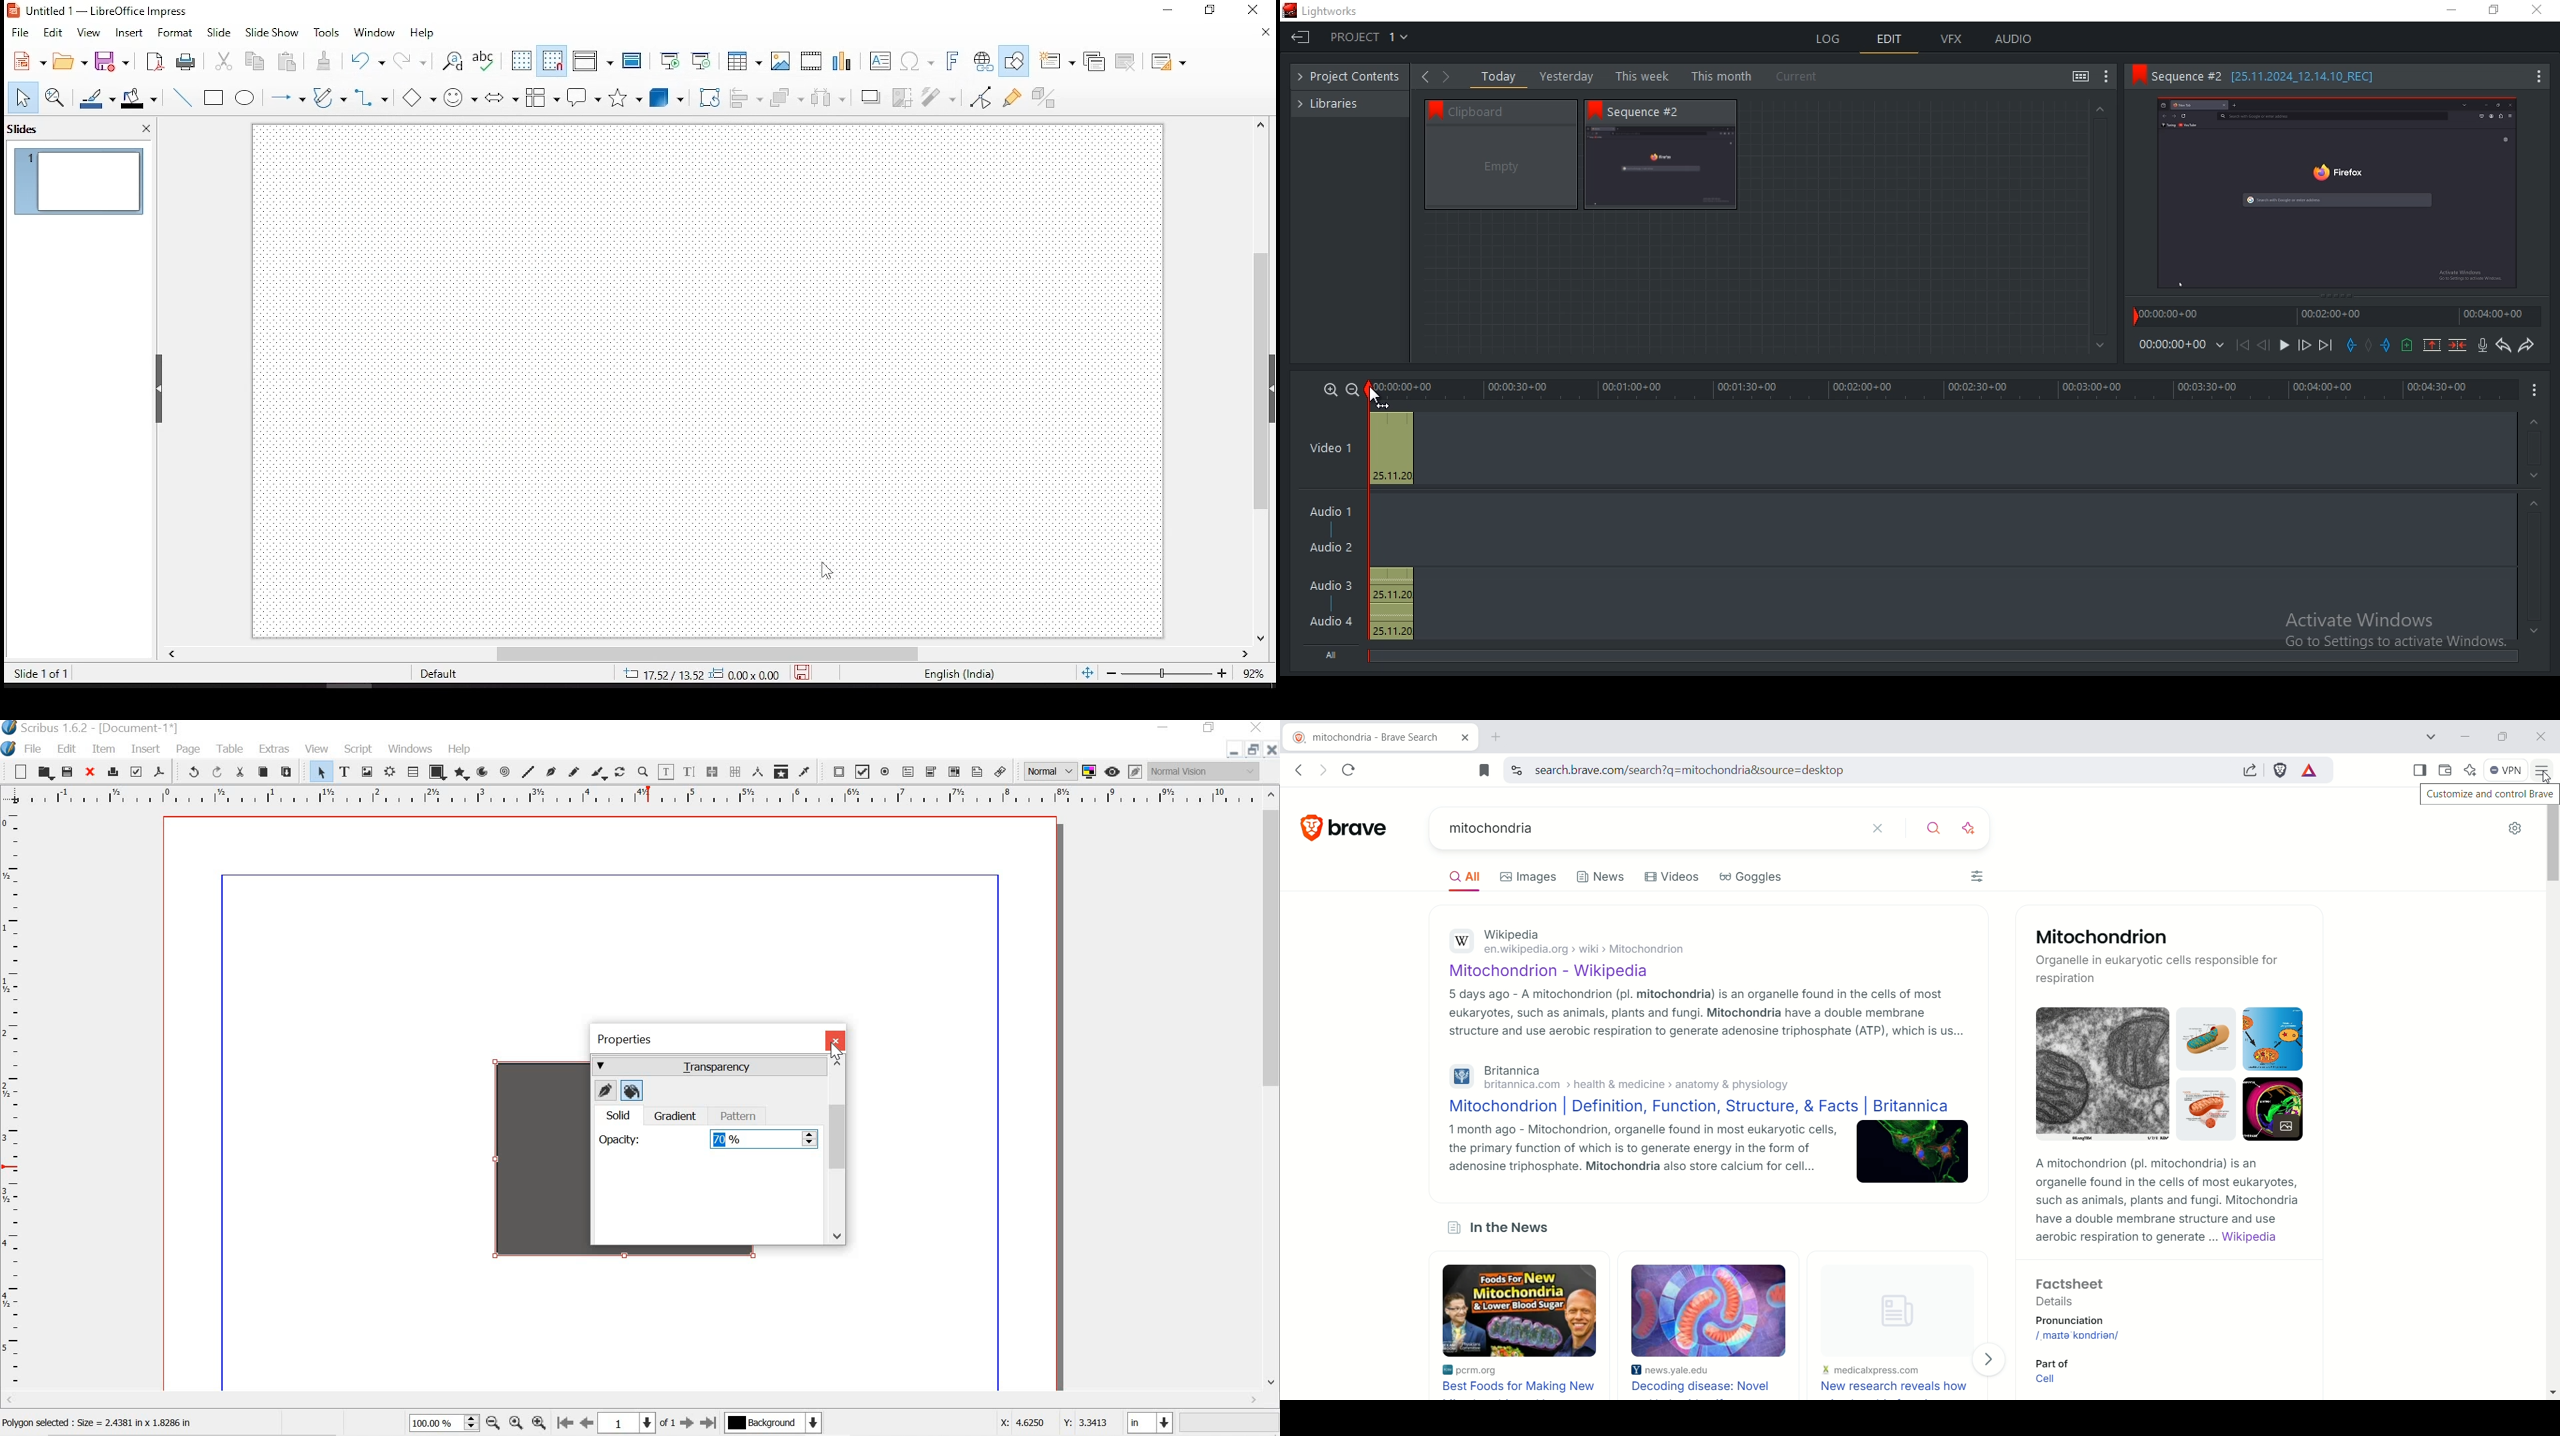  What do you see at coordinates (1890, 41) in the screenshot?
I see `edit` at bounding box center [1890, 41].